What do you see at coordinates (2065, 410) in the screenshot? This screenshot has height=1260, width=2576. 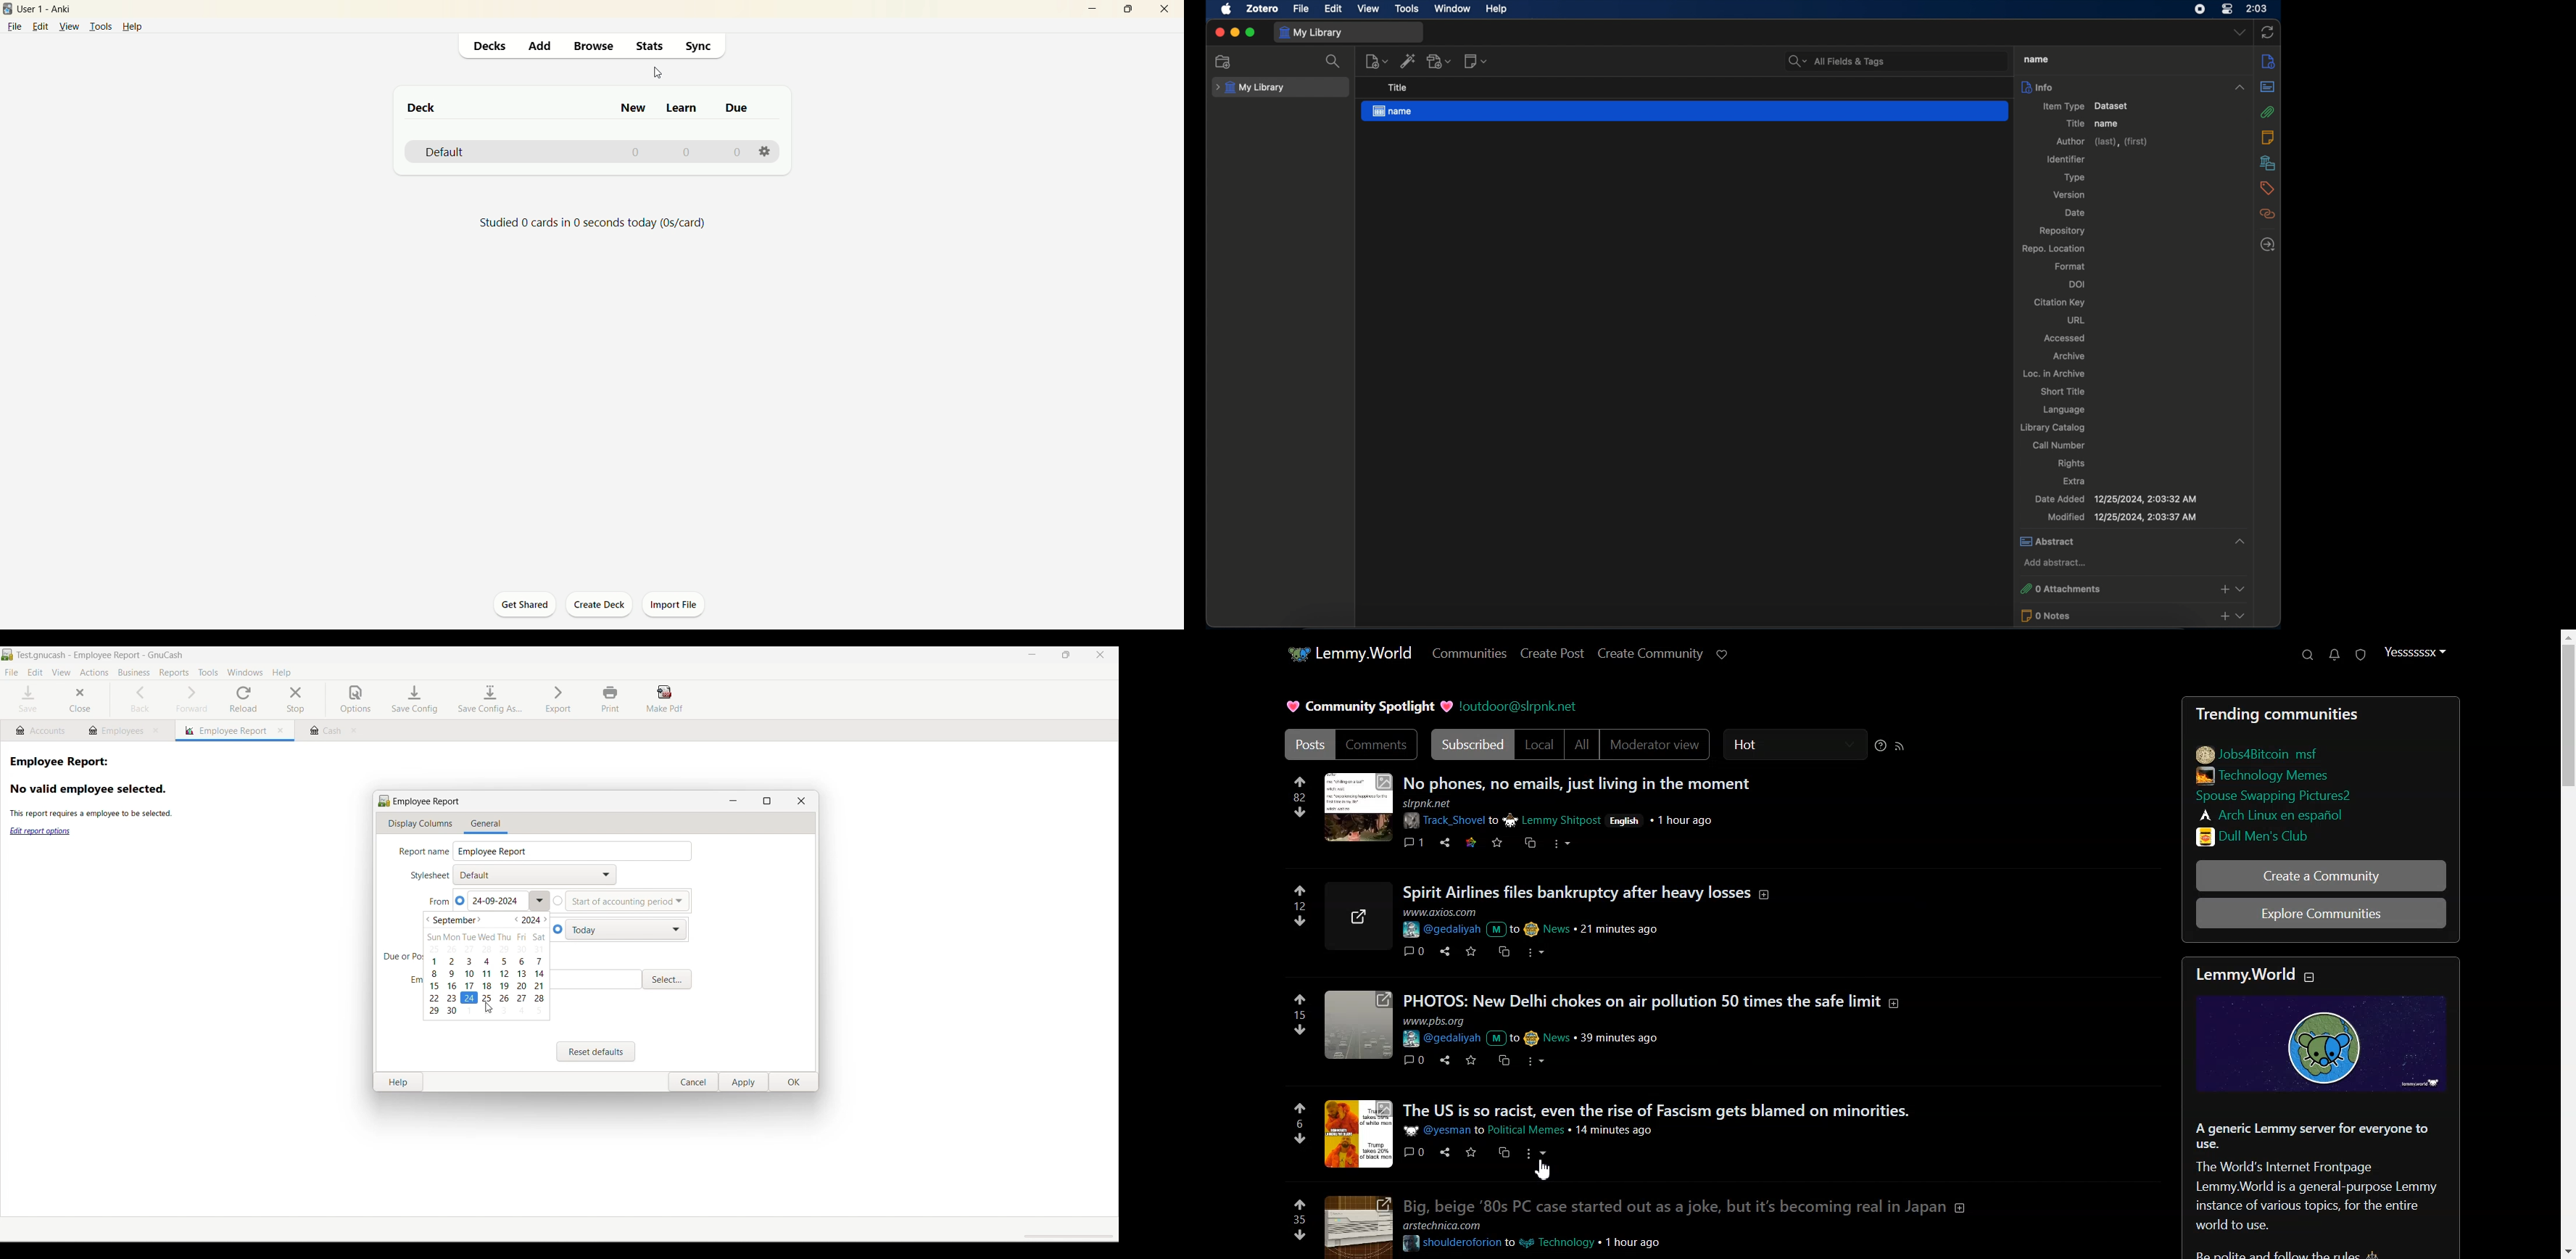 I see `language` at bounding box center [2065, 410].